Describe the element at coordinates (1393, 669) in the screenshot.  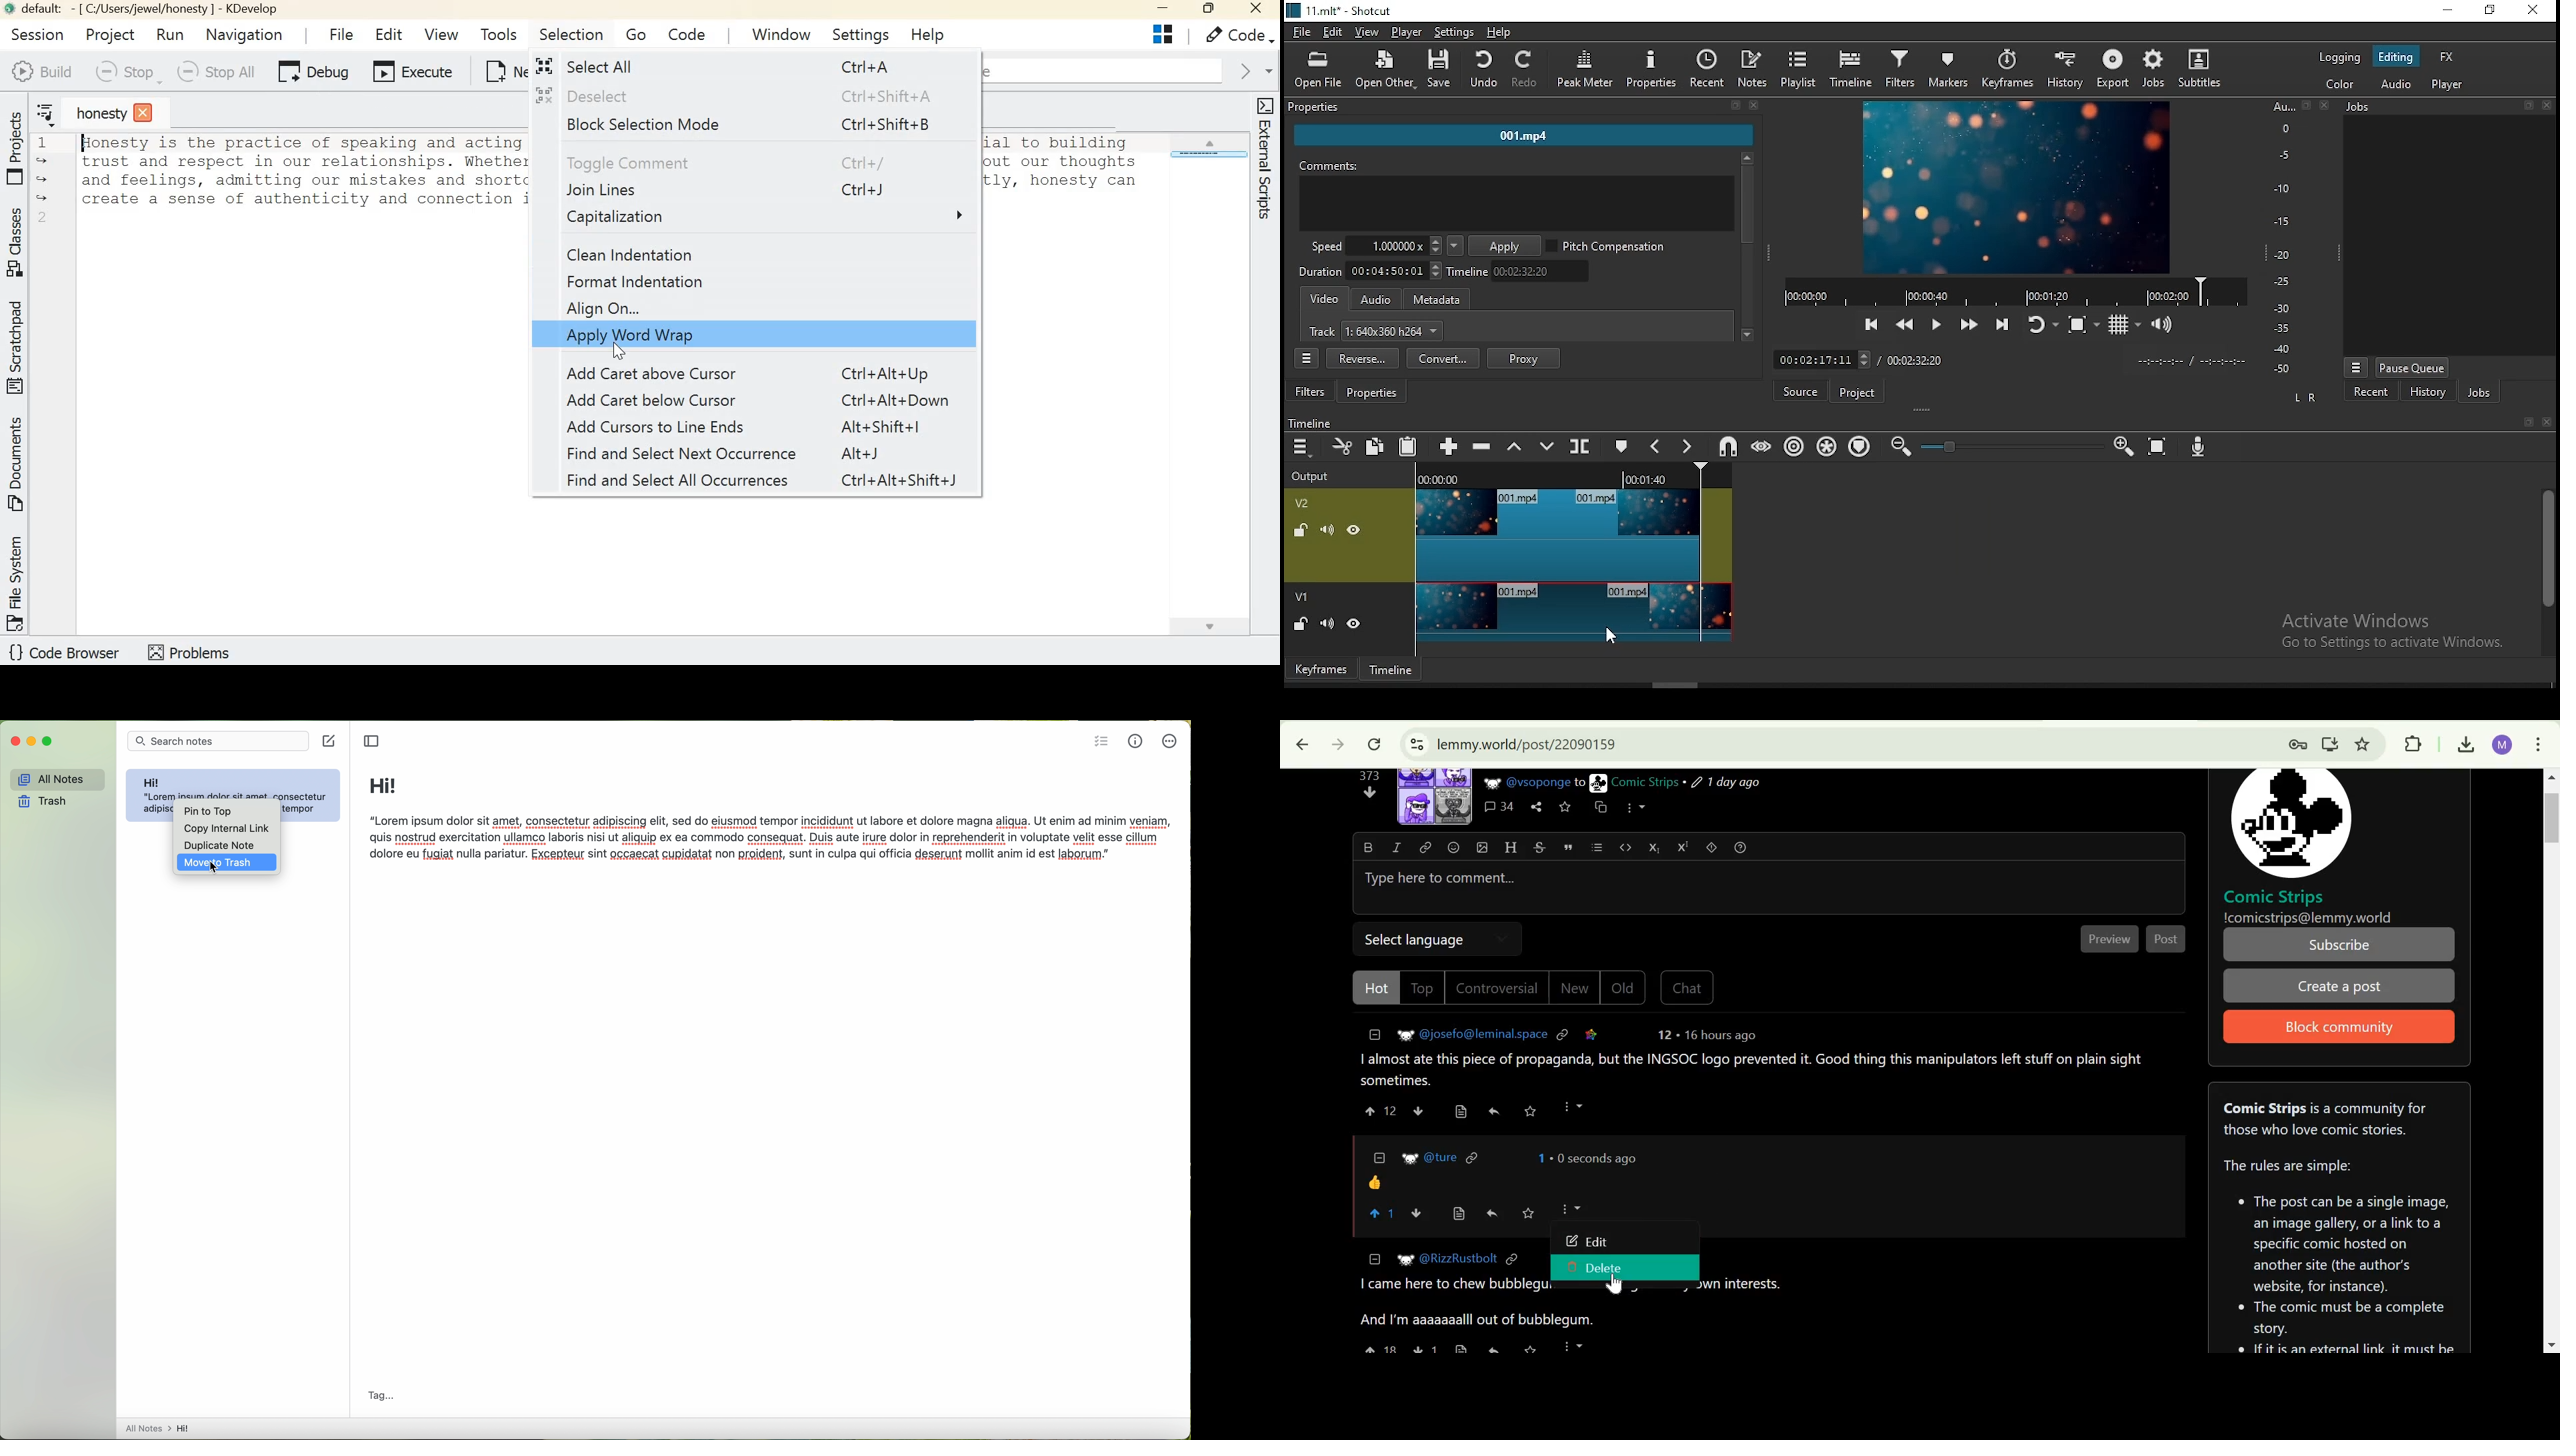
I see `timeline` at that location.